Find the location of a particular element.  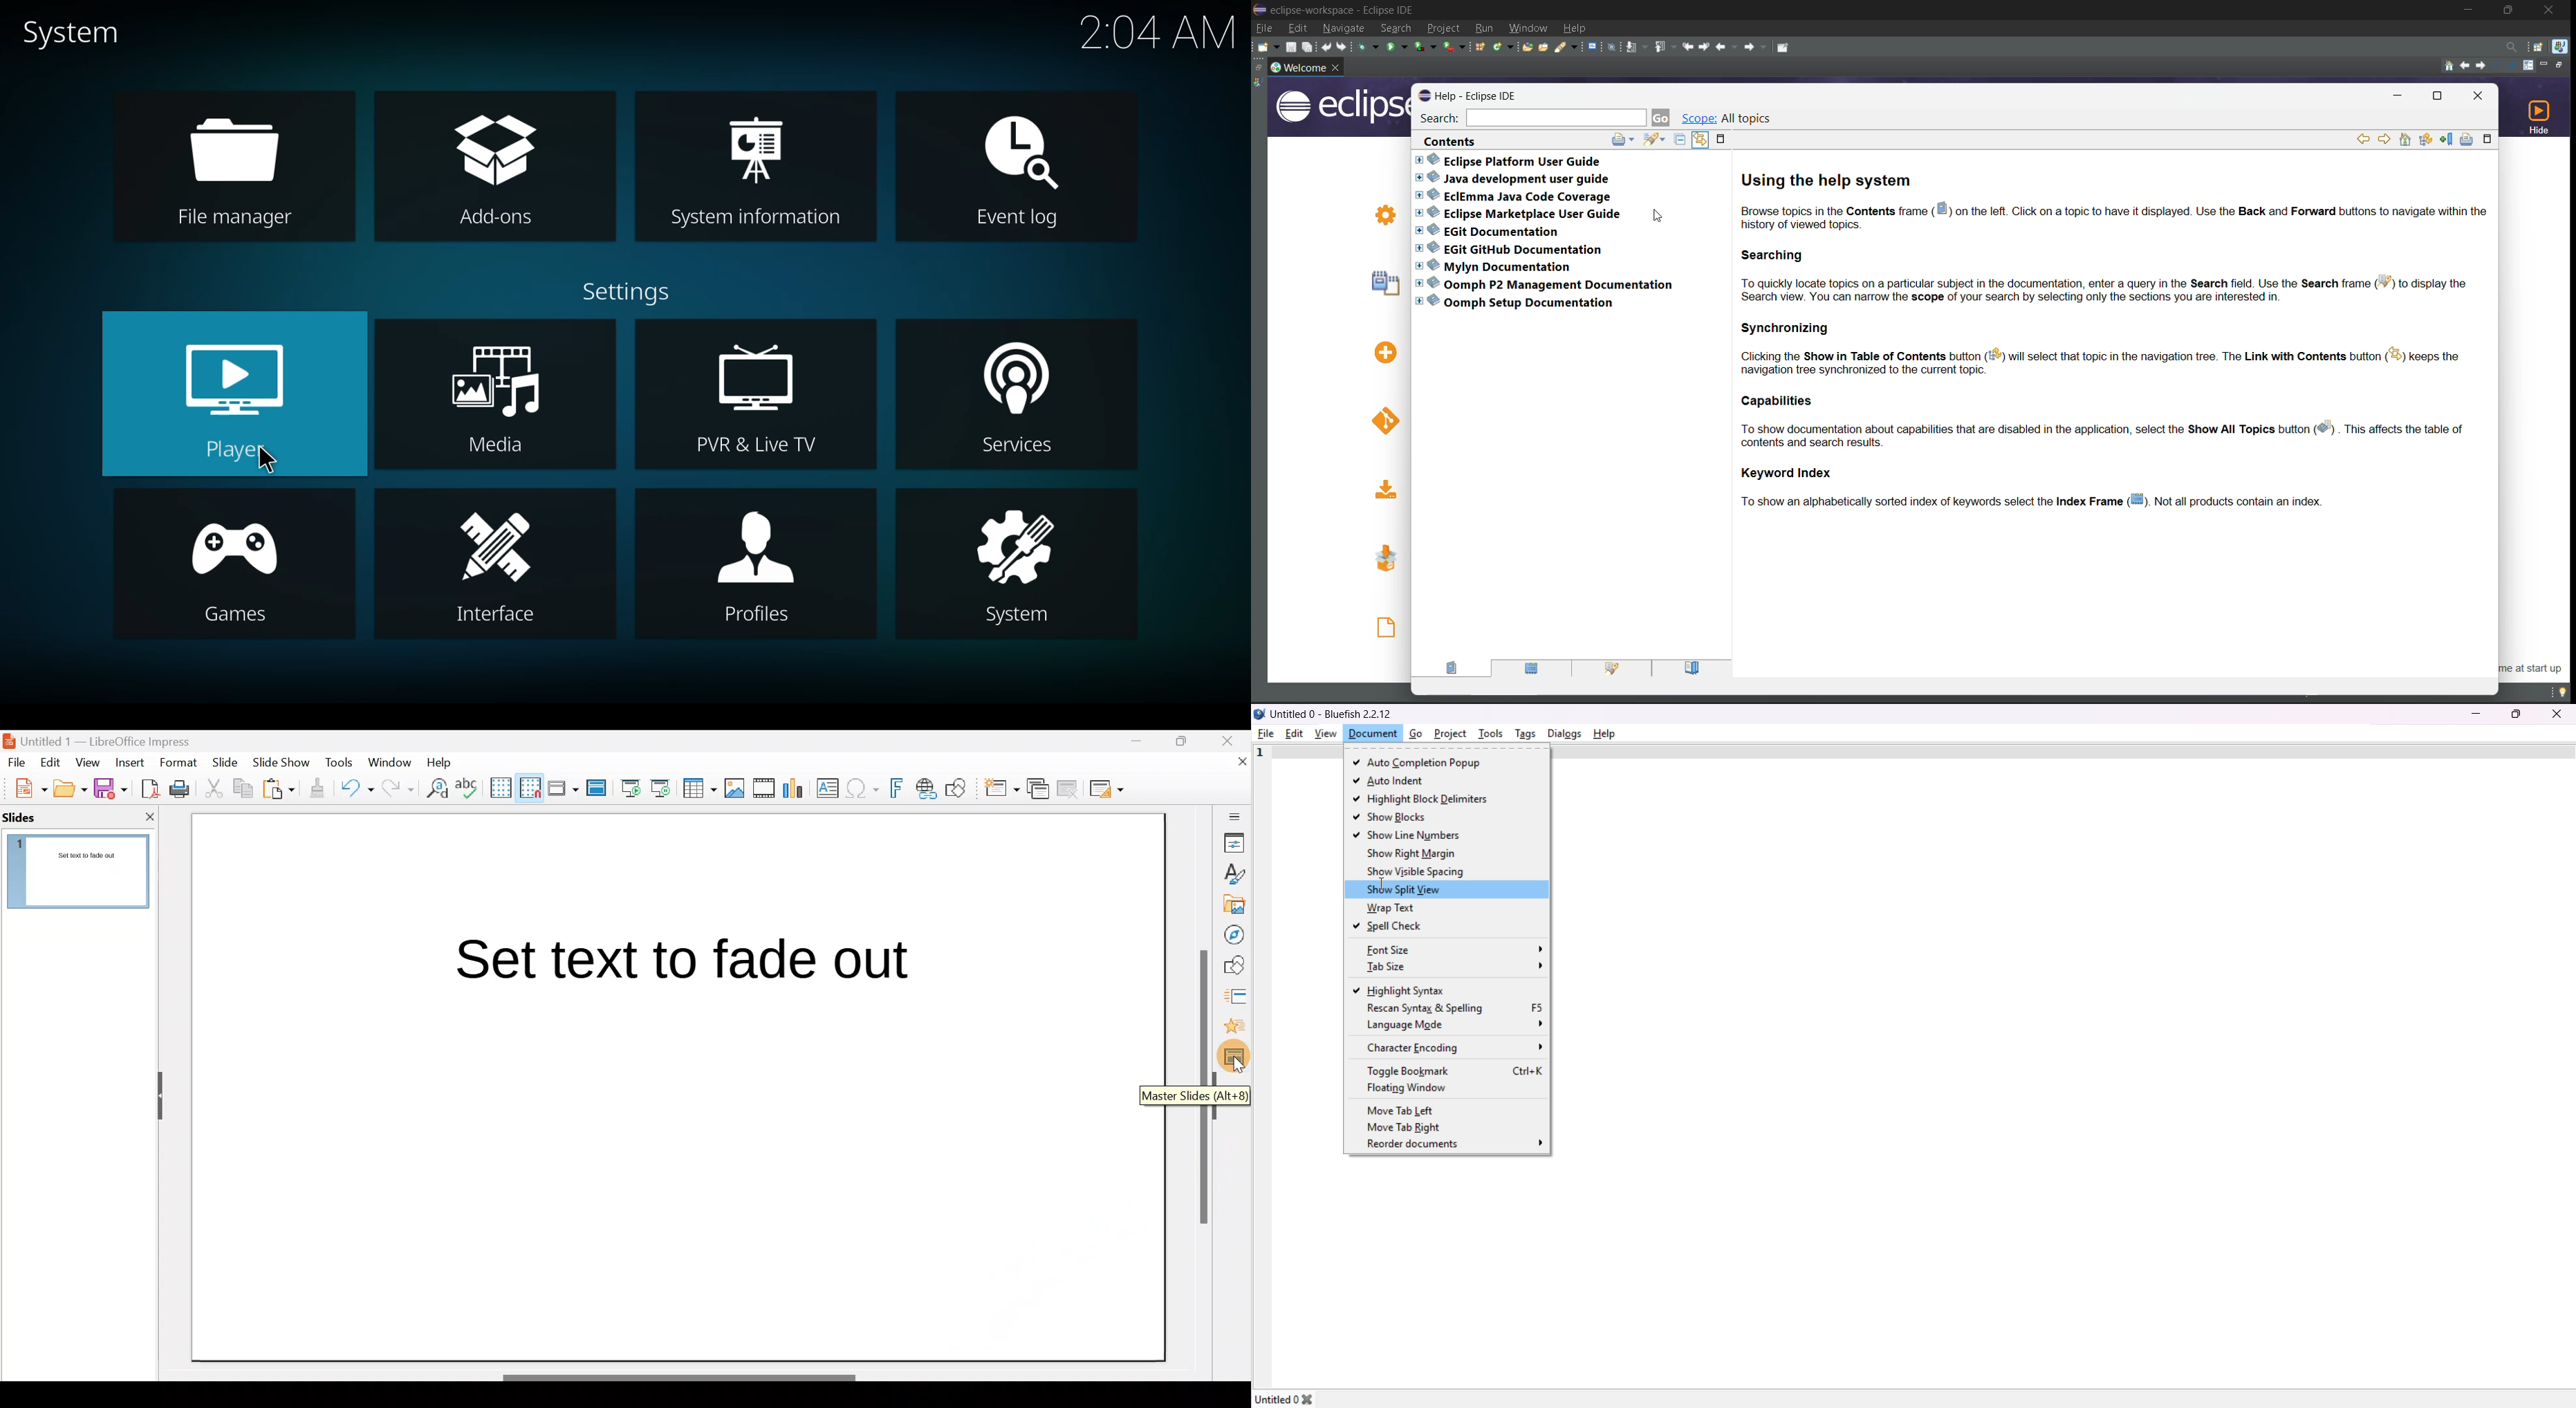

Oomph P2 management documentation is located at coordinates (1545, 283).